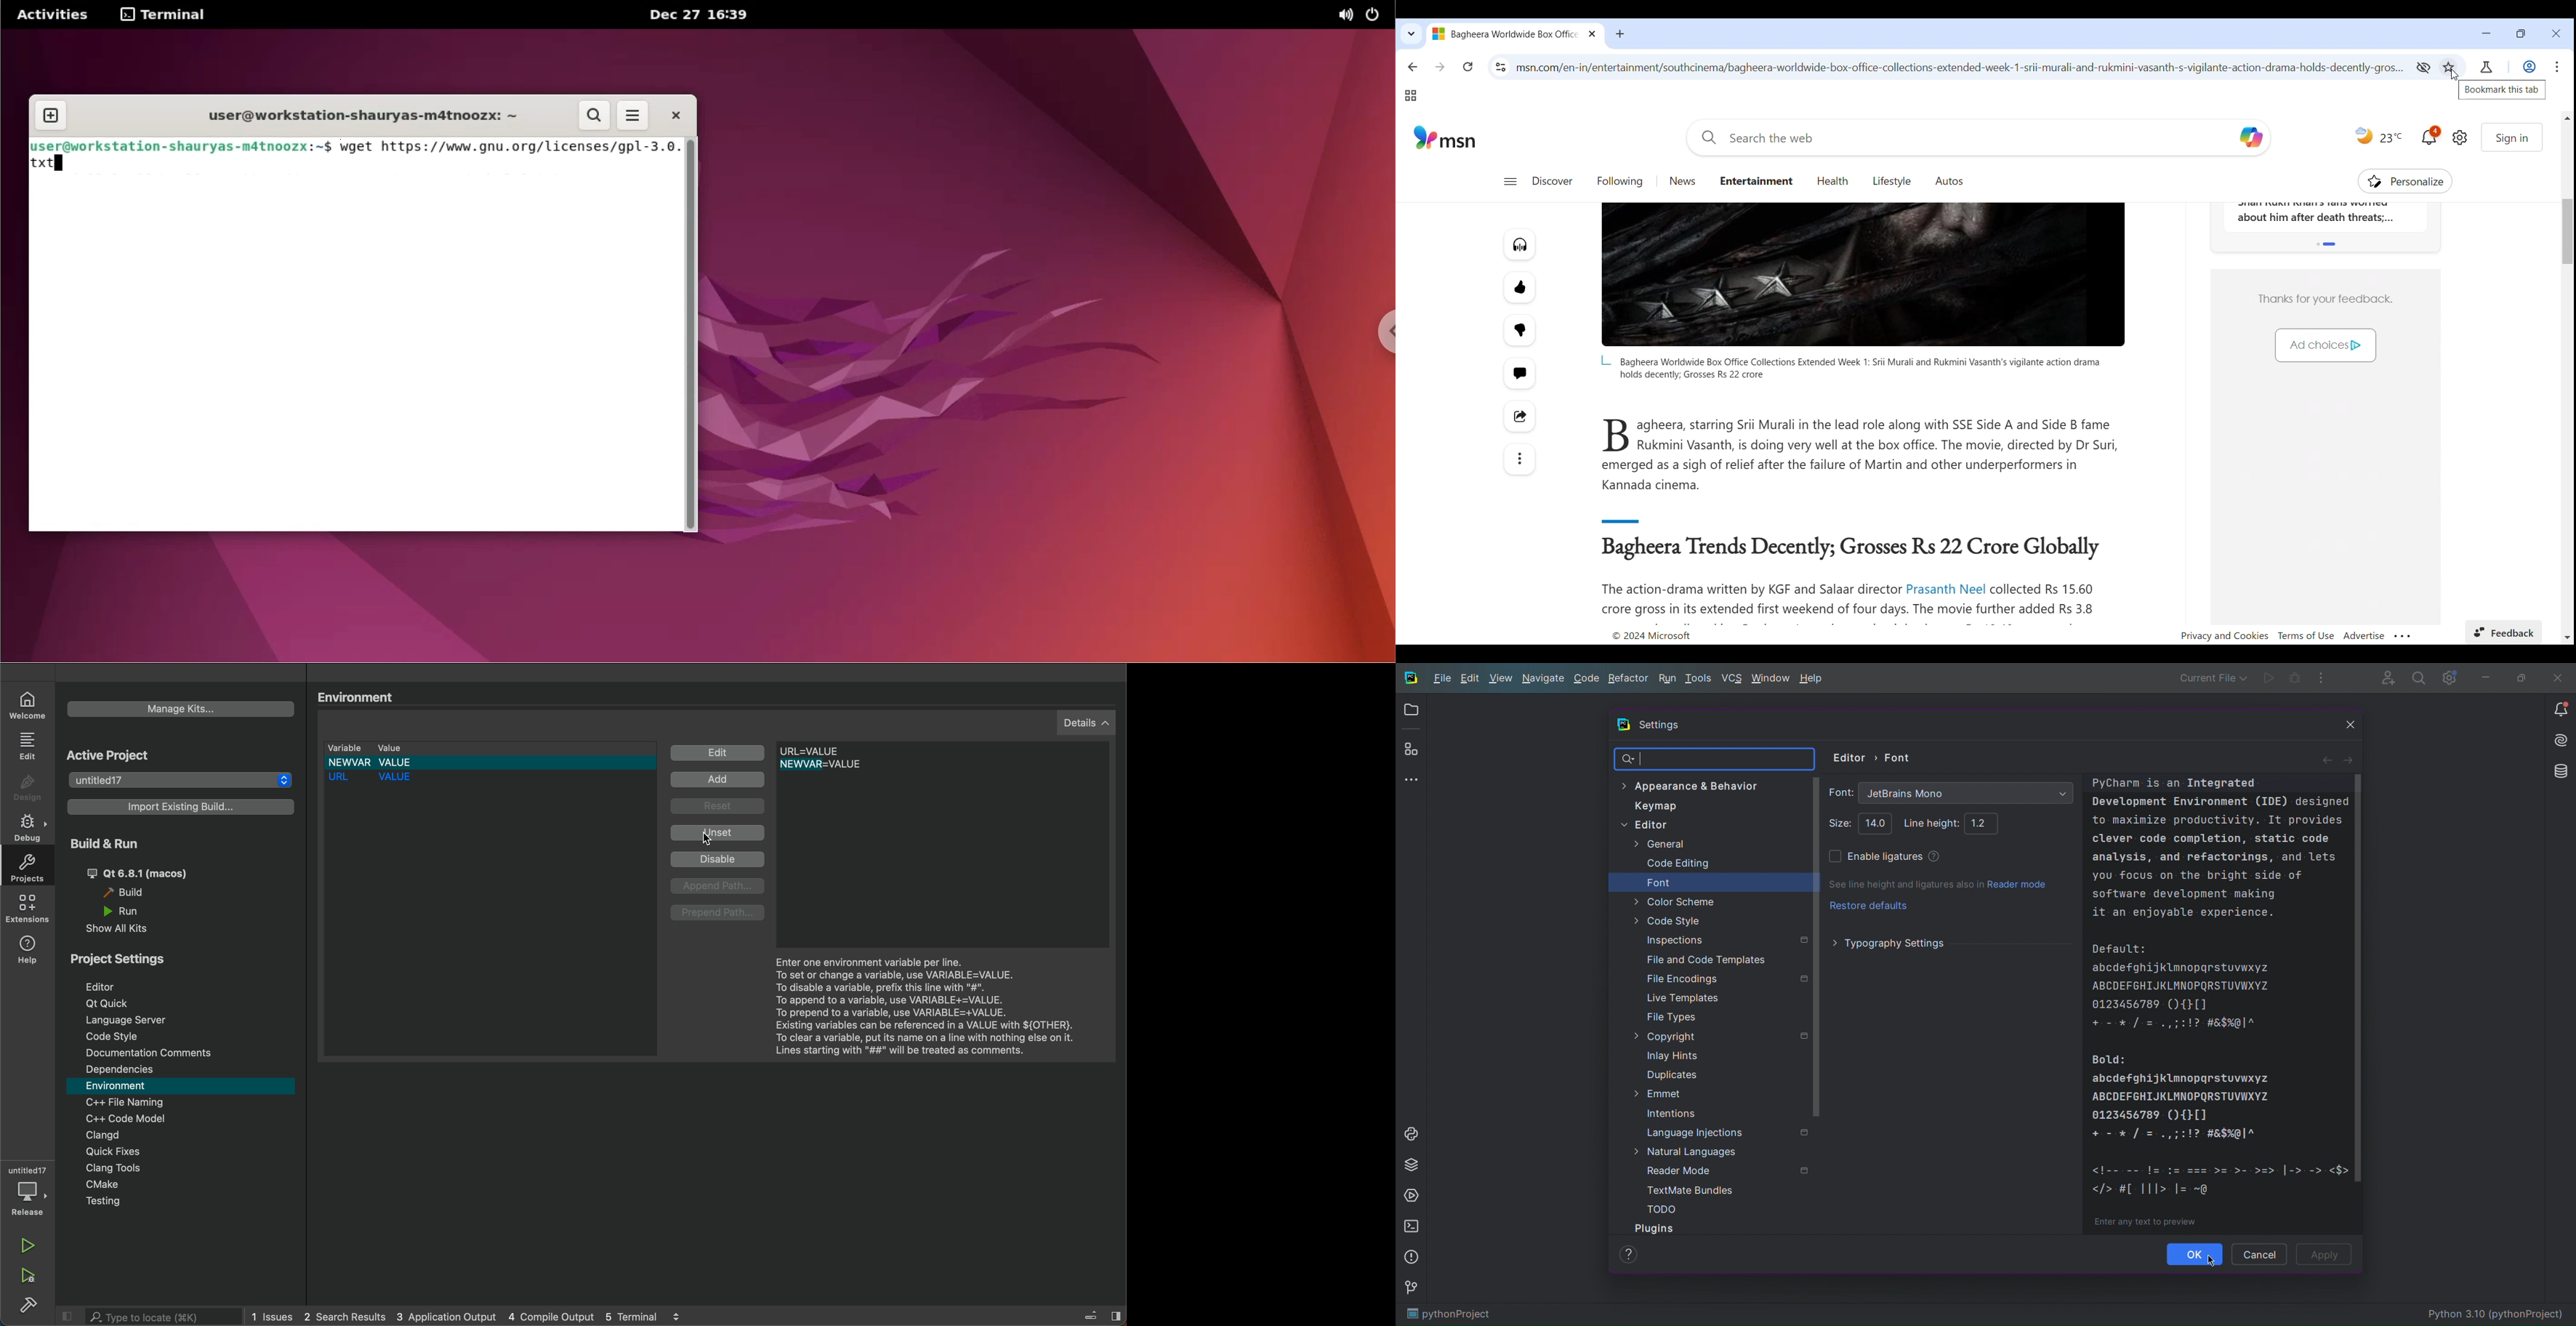 Image resolution: width=2576 pixels, height=1344 pixels. What do you see at coordinates (2568, 118) in the screenshot?
I see `Quick slide to top` at bounding box center [2568, 118].